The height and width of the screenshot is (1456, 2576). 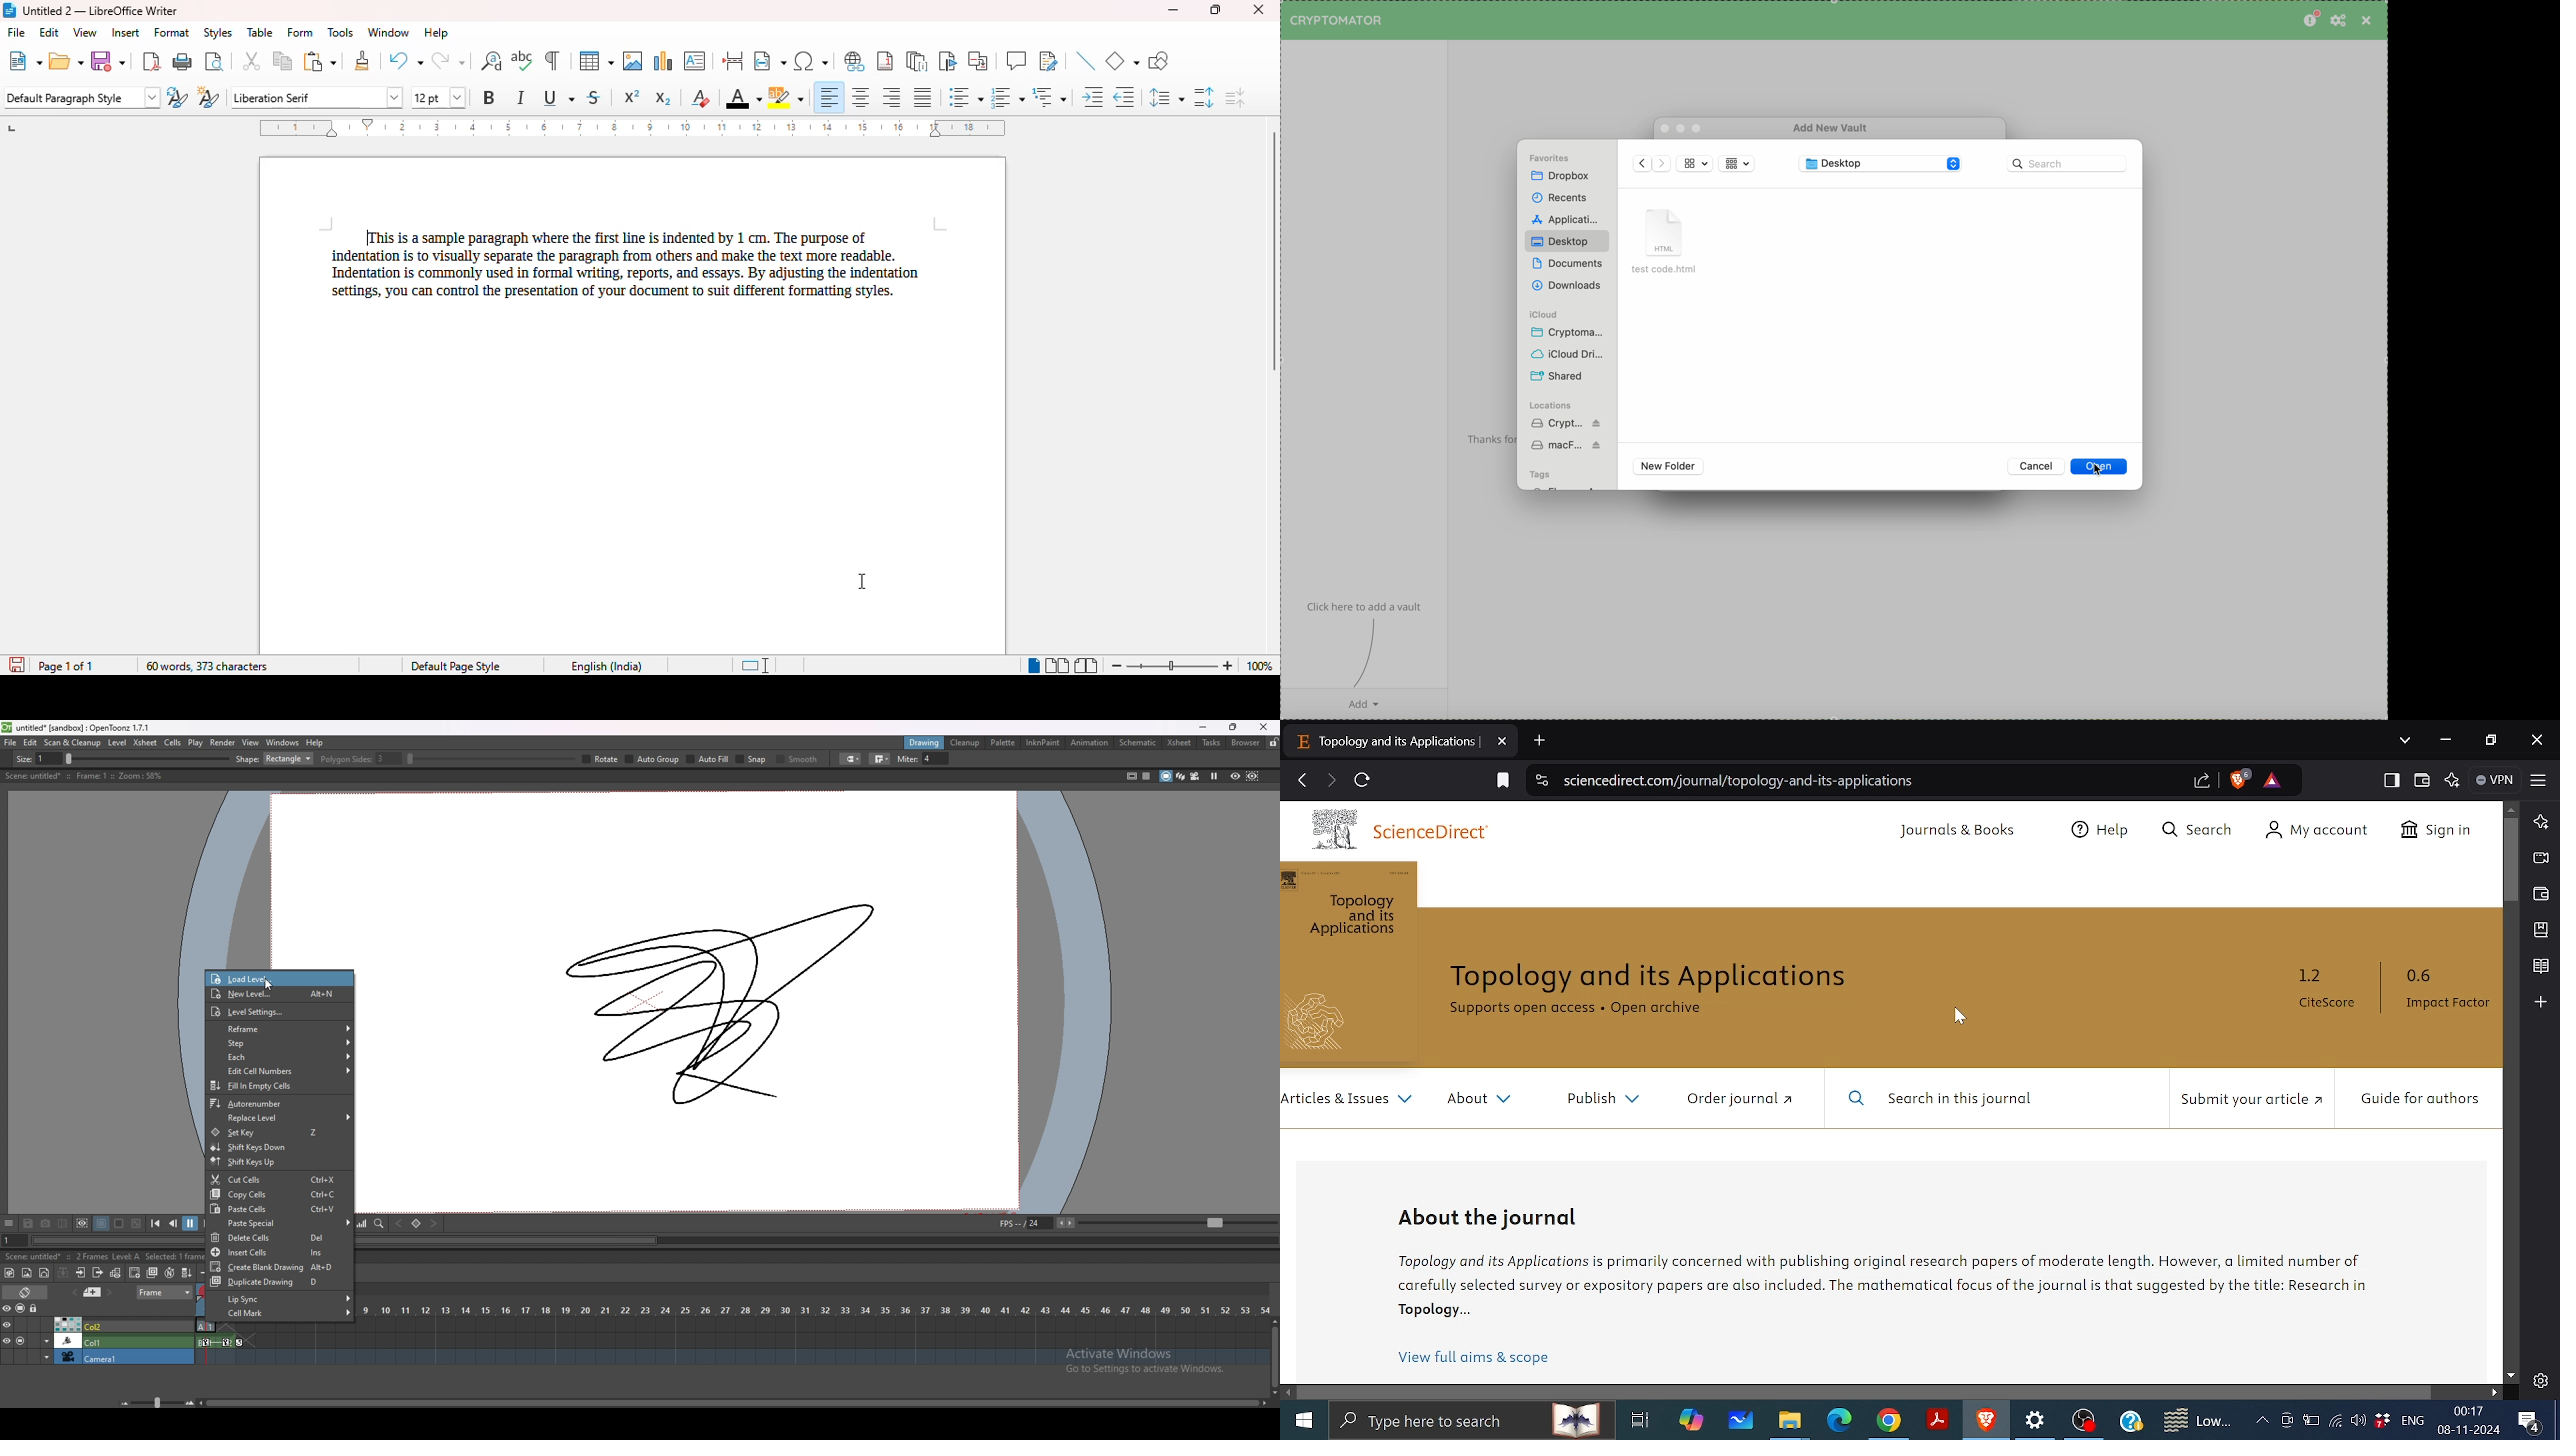 I want to click on paste, so click(x=320, y=62).